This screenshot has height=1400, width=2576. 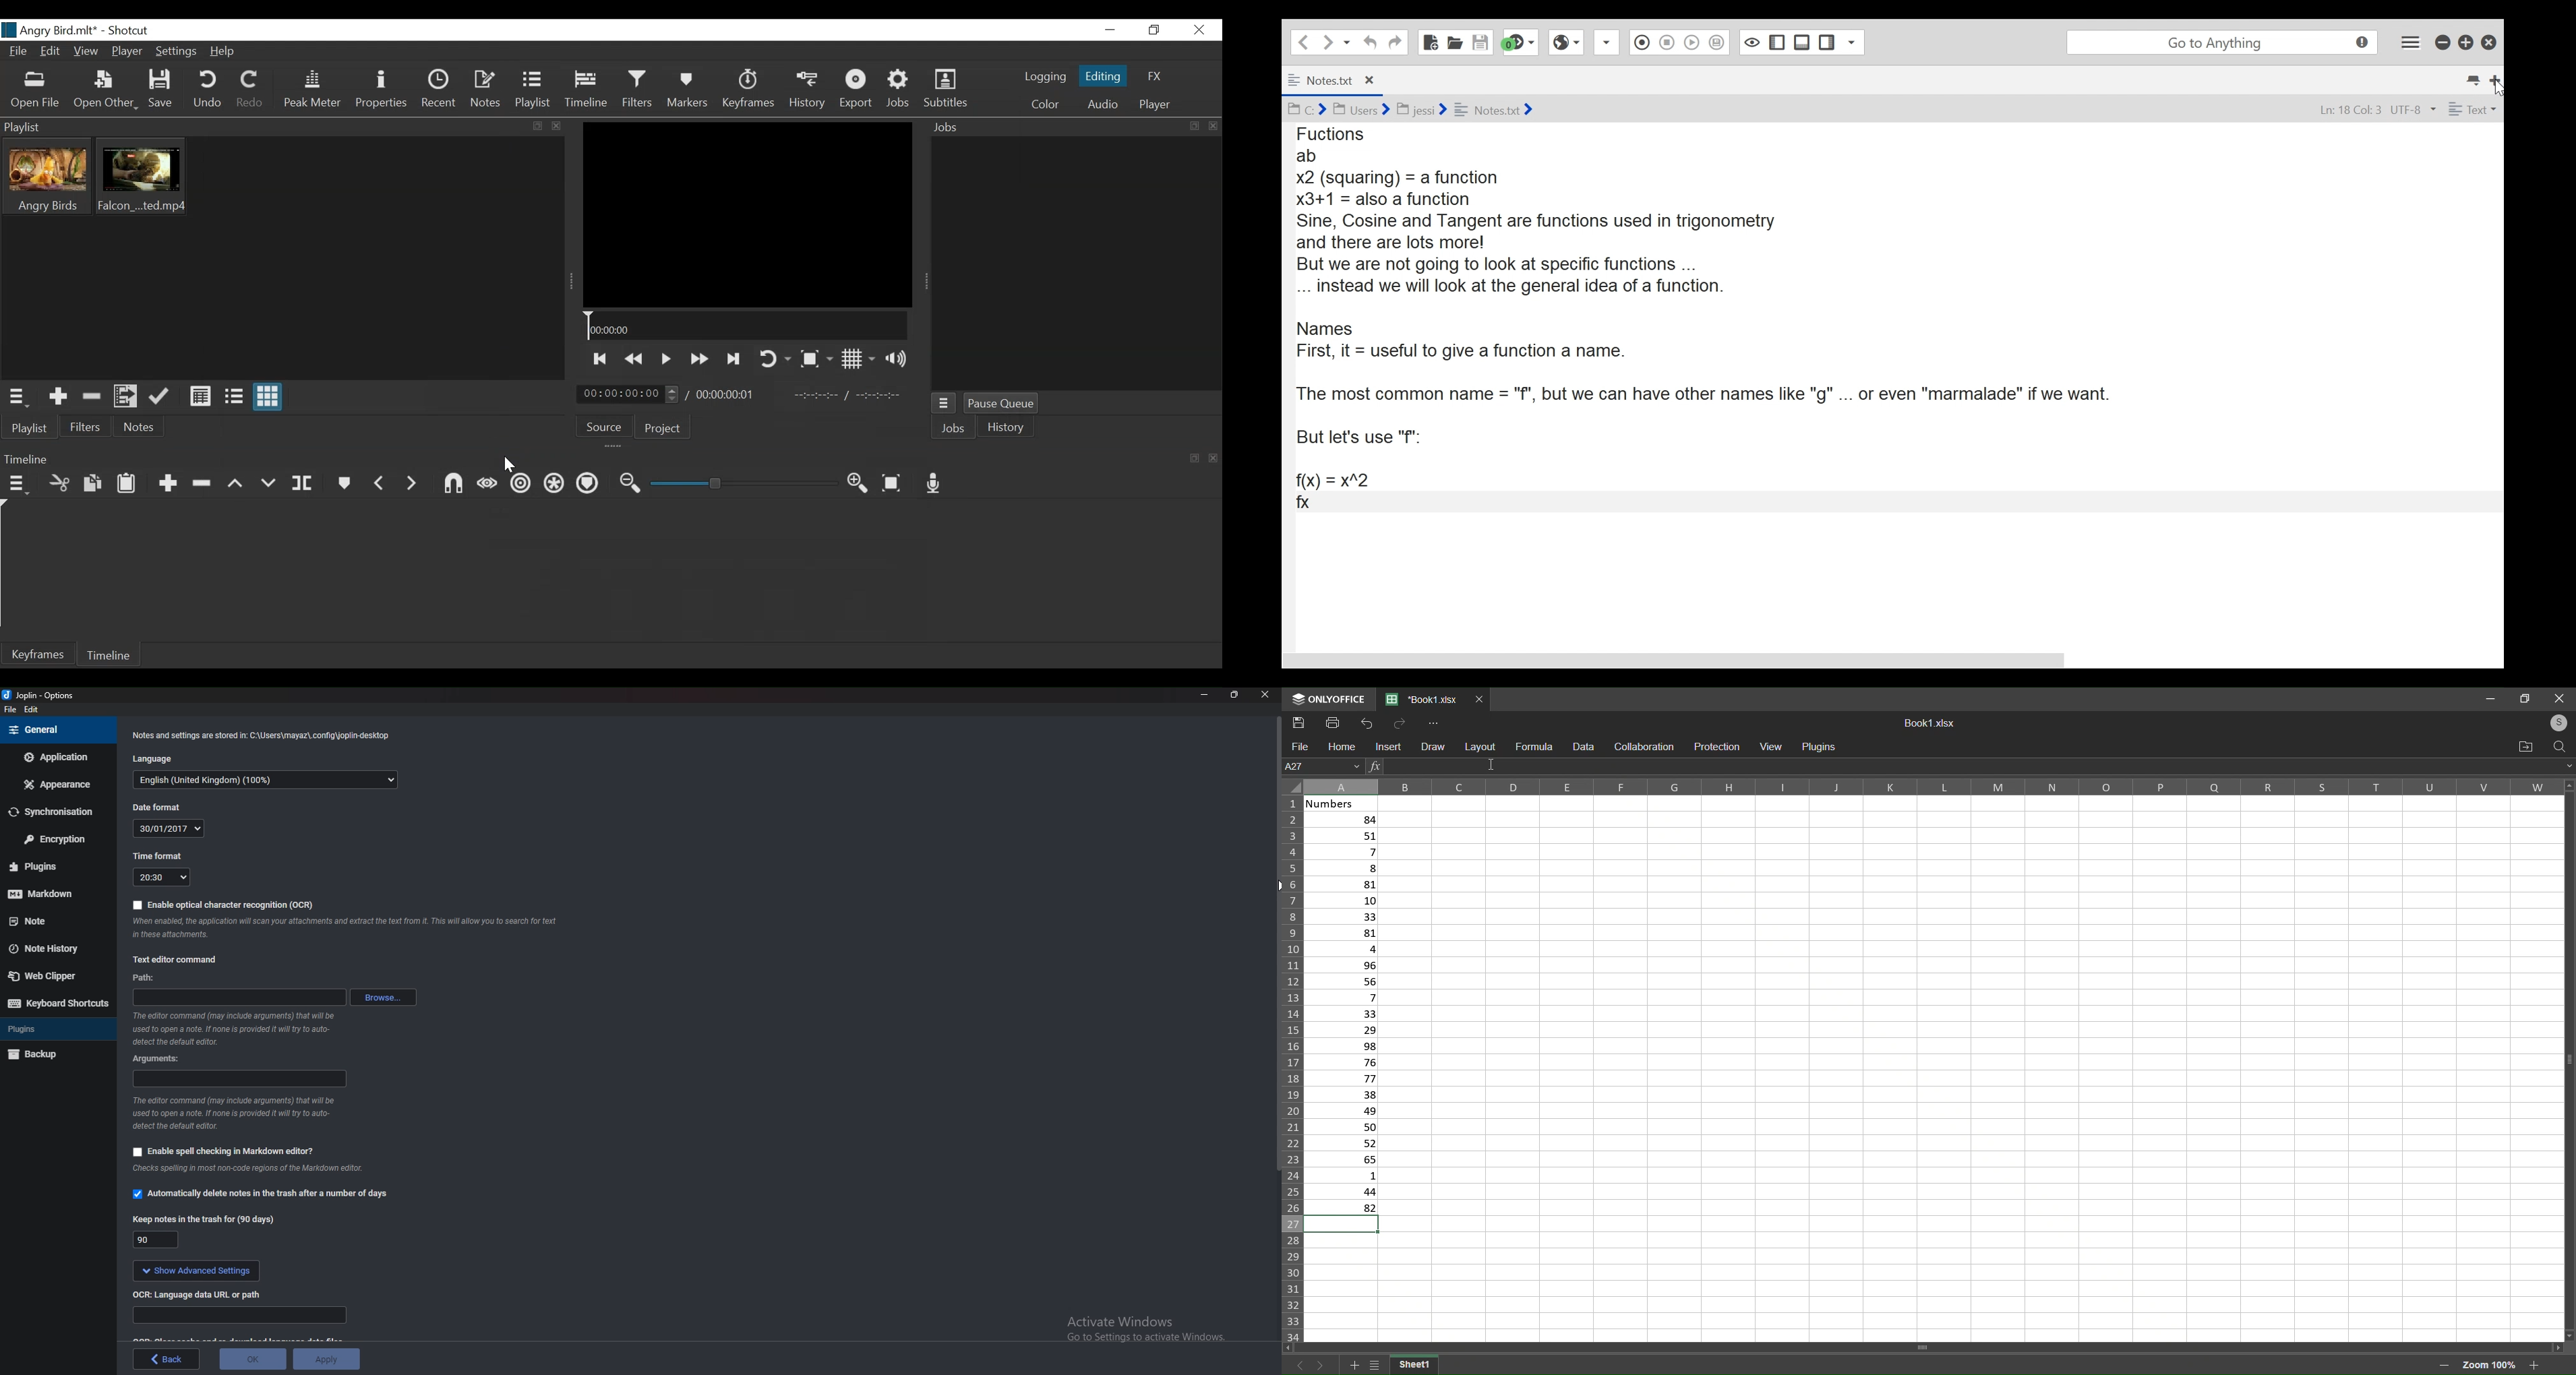 What do you see at coordinates (2560, 698) in the screenshot?
I see `close` at bounding box center [2560, 698].